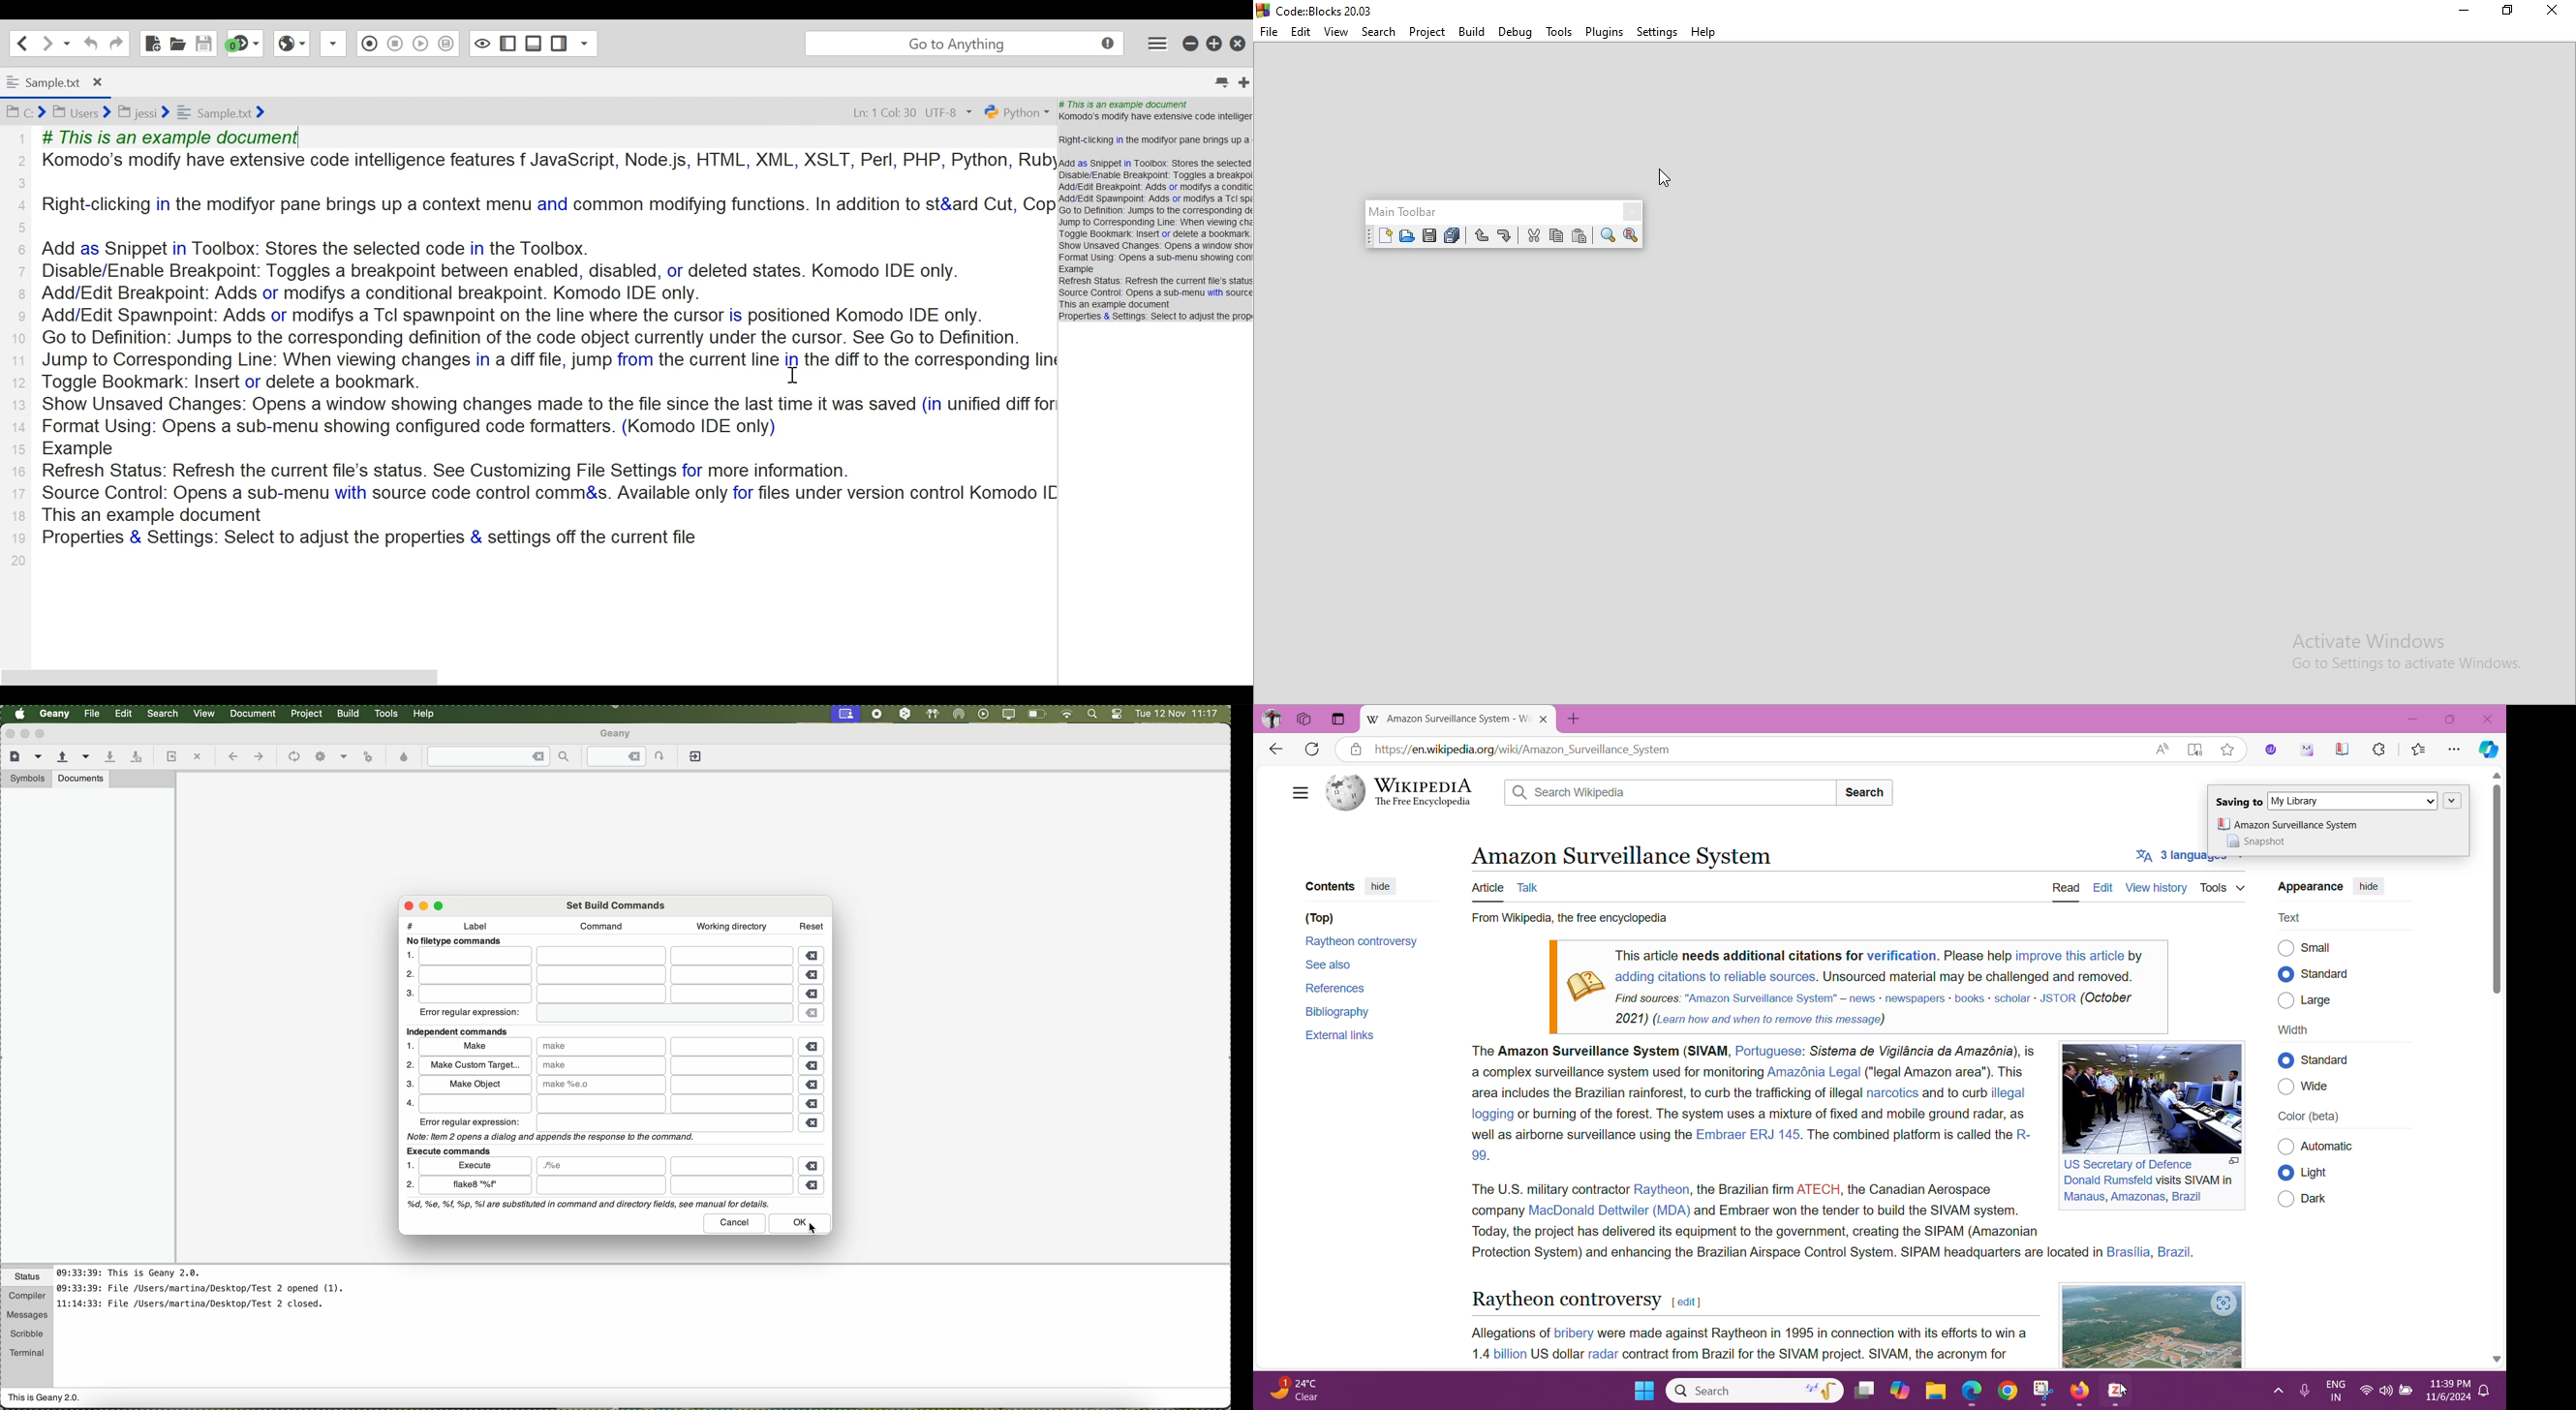 Image resolution: width=2576 pixels, height=1428 pixels. Describe the element at coordinates (2093, 1326) in the screenshot. I see `image` at that location.